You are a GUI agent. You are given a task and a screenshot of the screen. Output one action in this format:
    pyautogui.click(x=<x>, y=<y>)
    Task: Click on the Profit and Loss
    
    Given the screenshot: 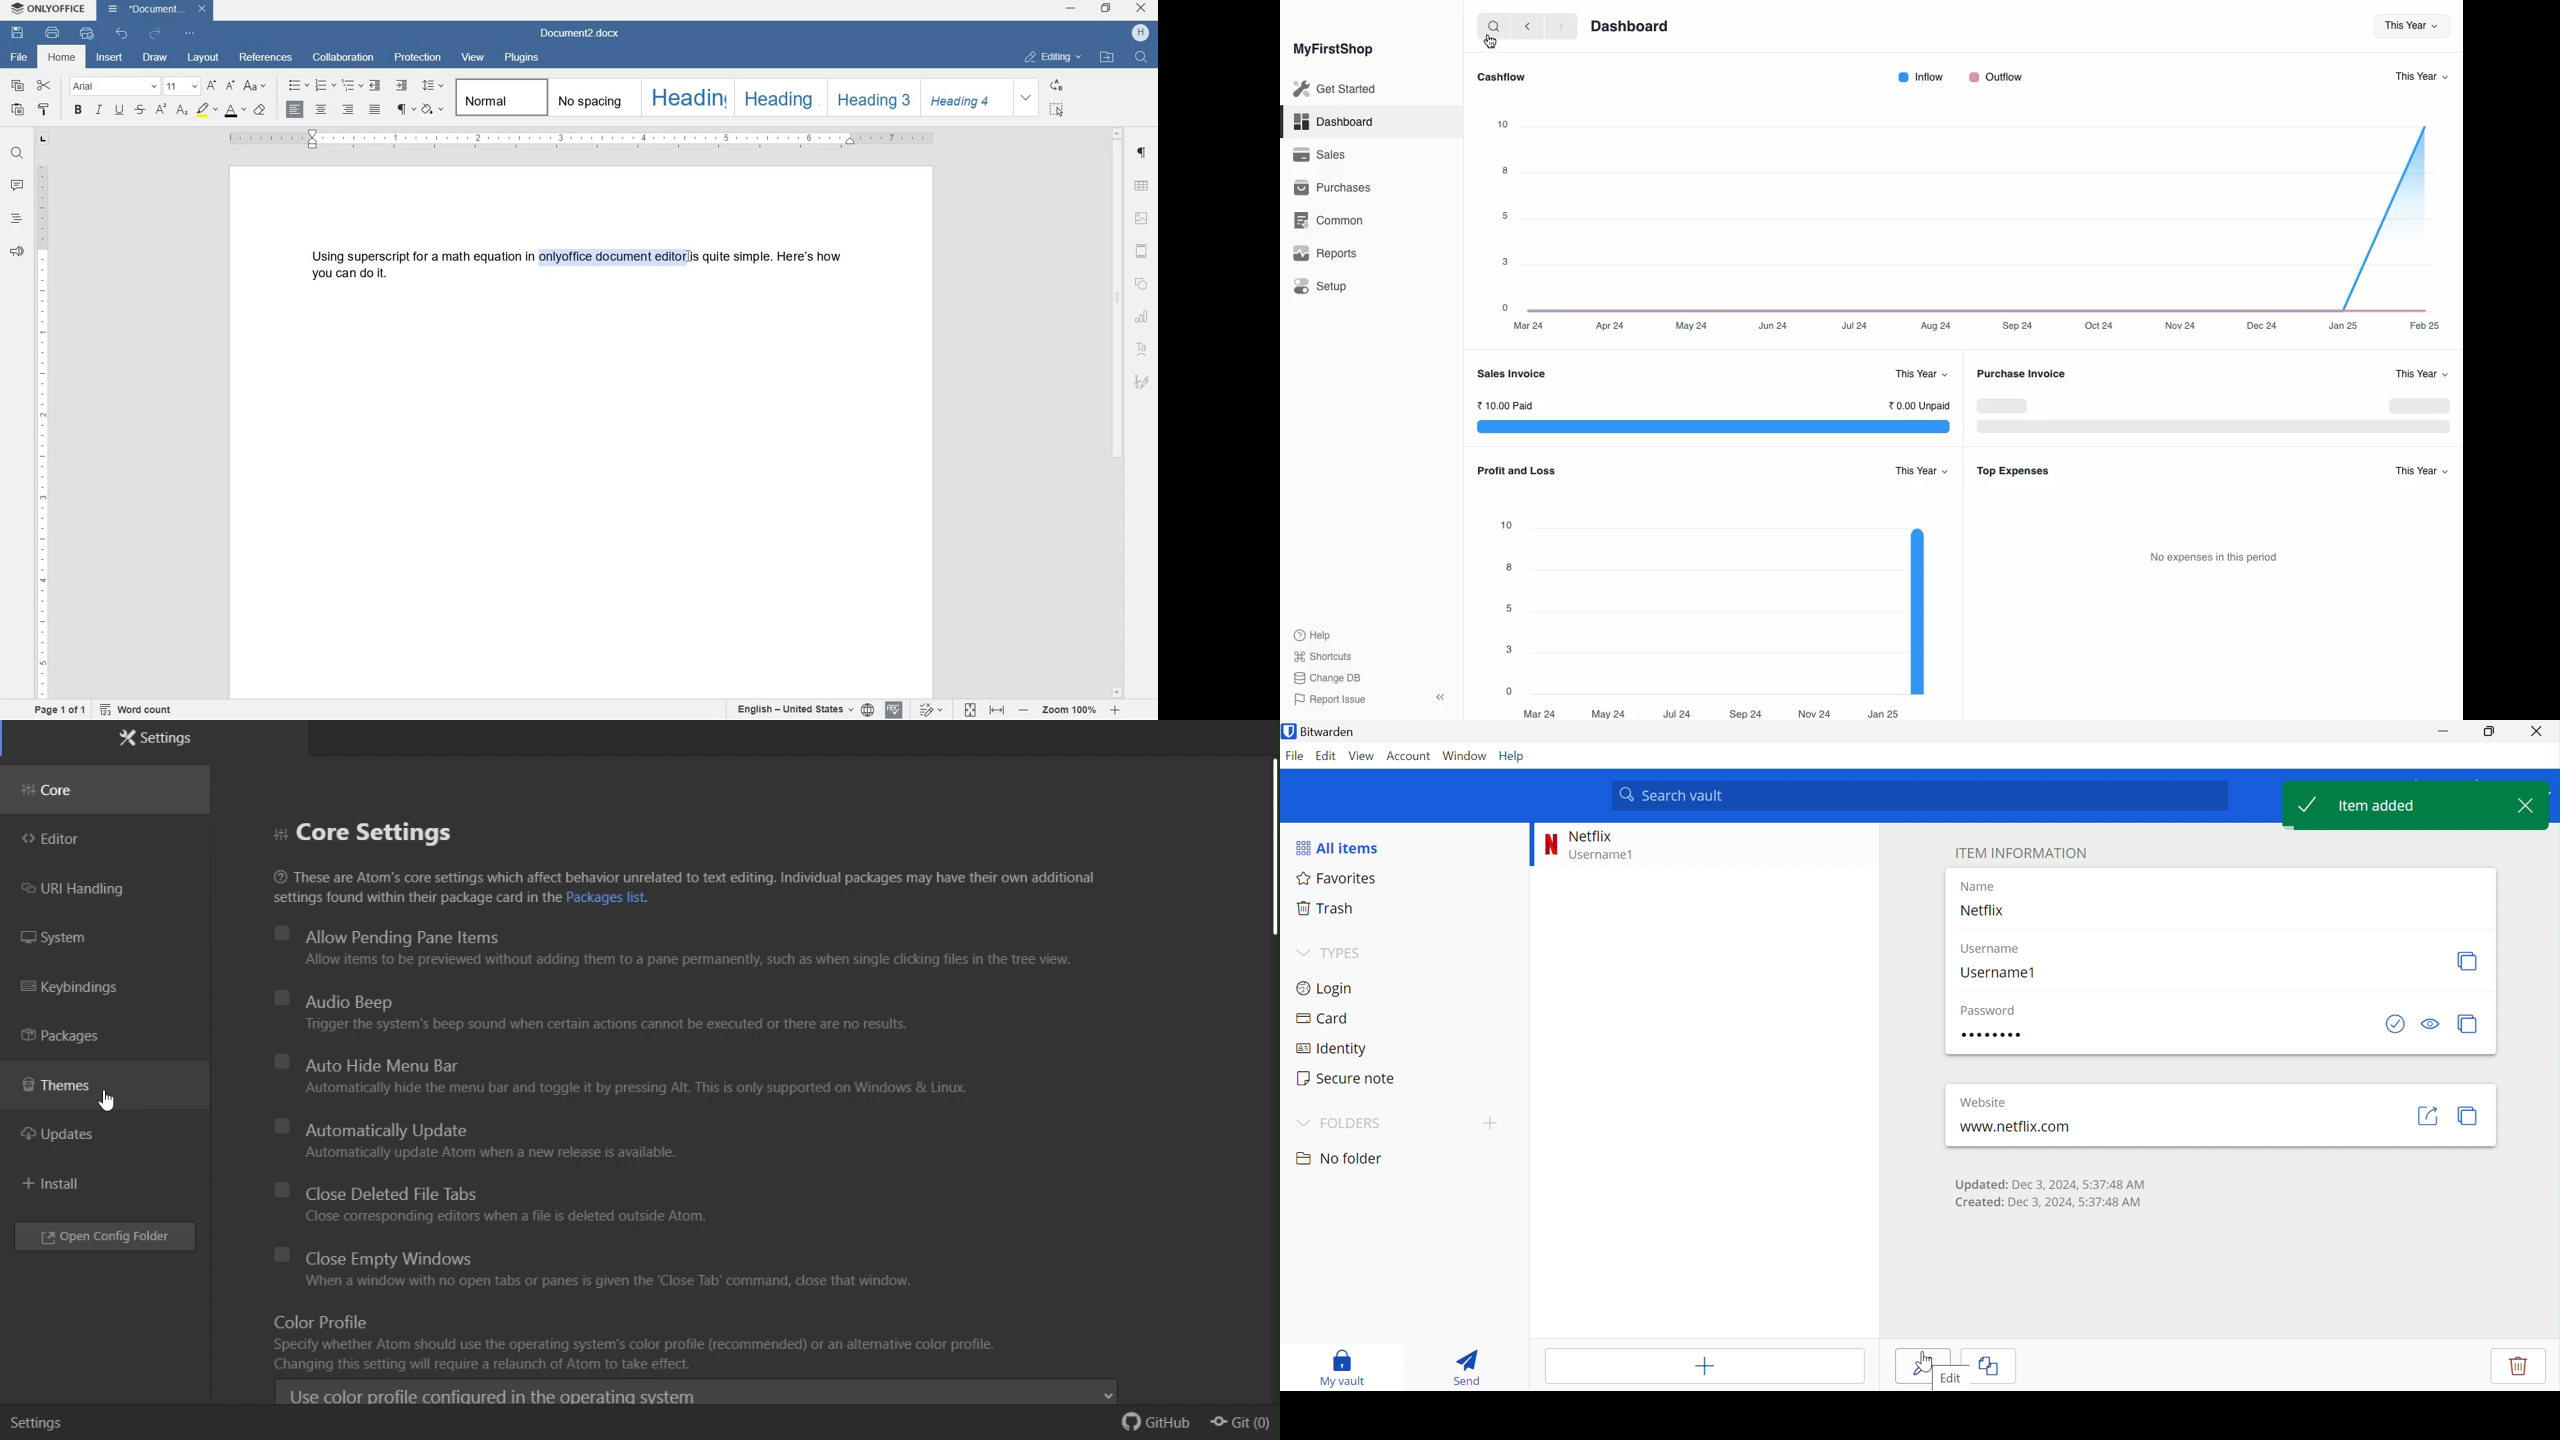 What is the action you would take?
    pyautogui.click(x=1517, y=472)
    